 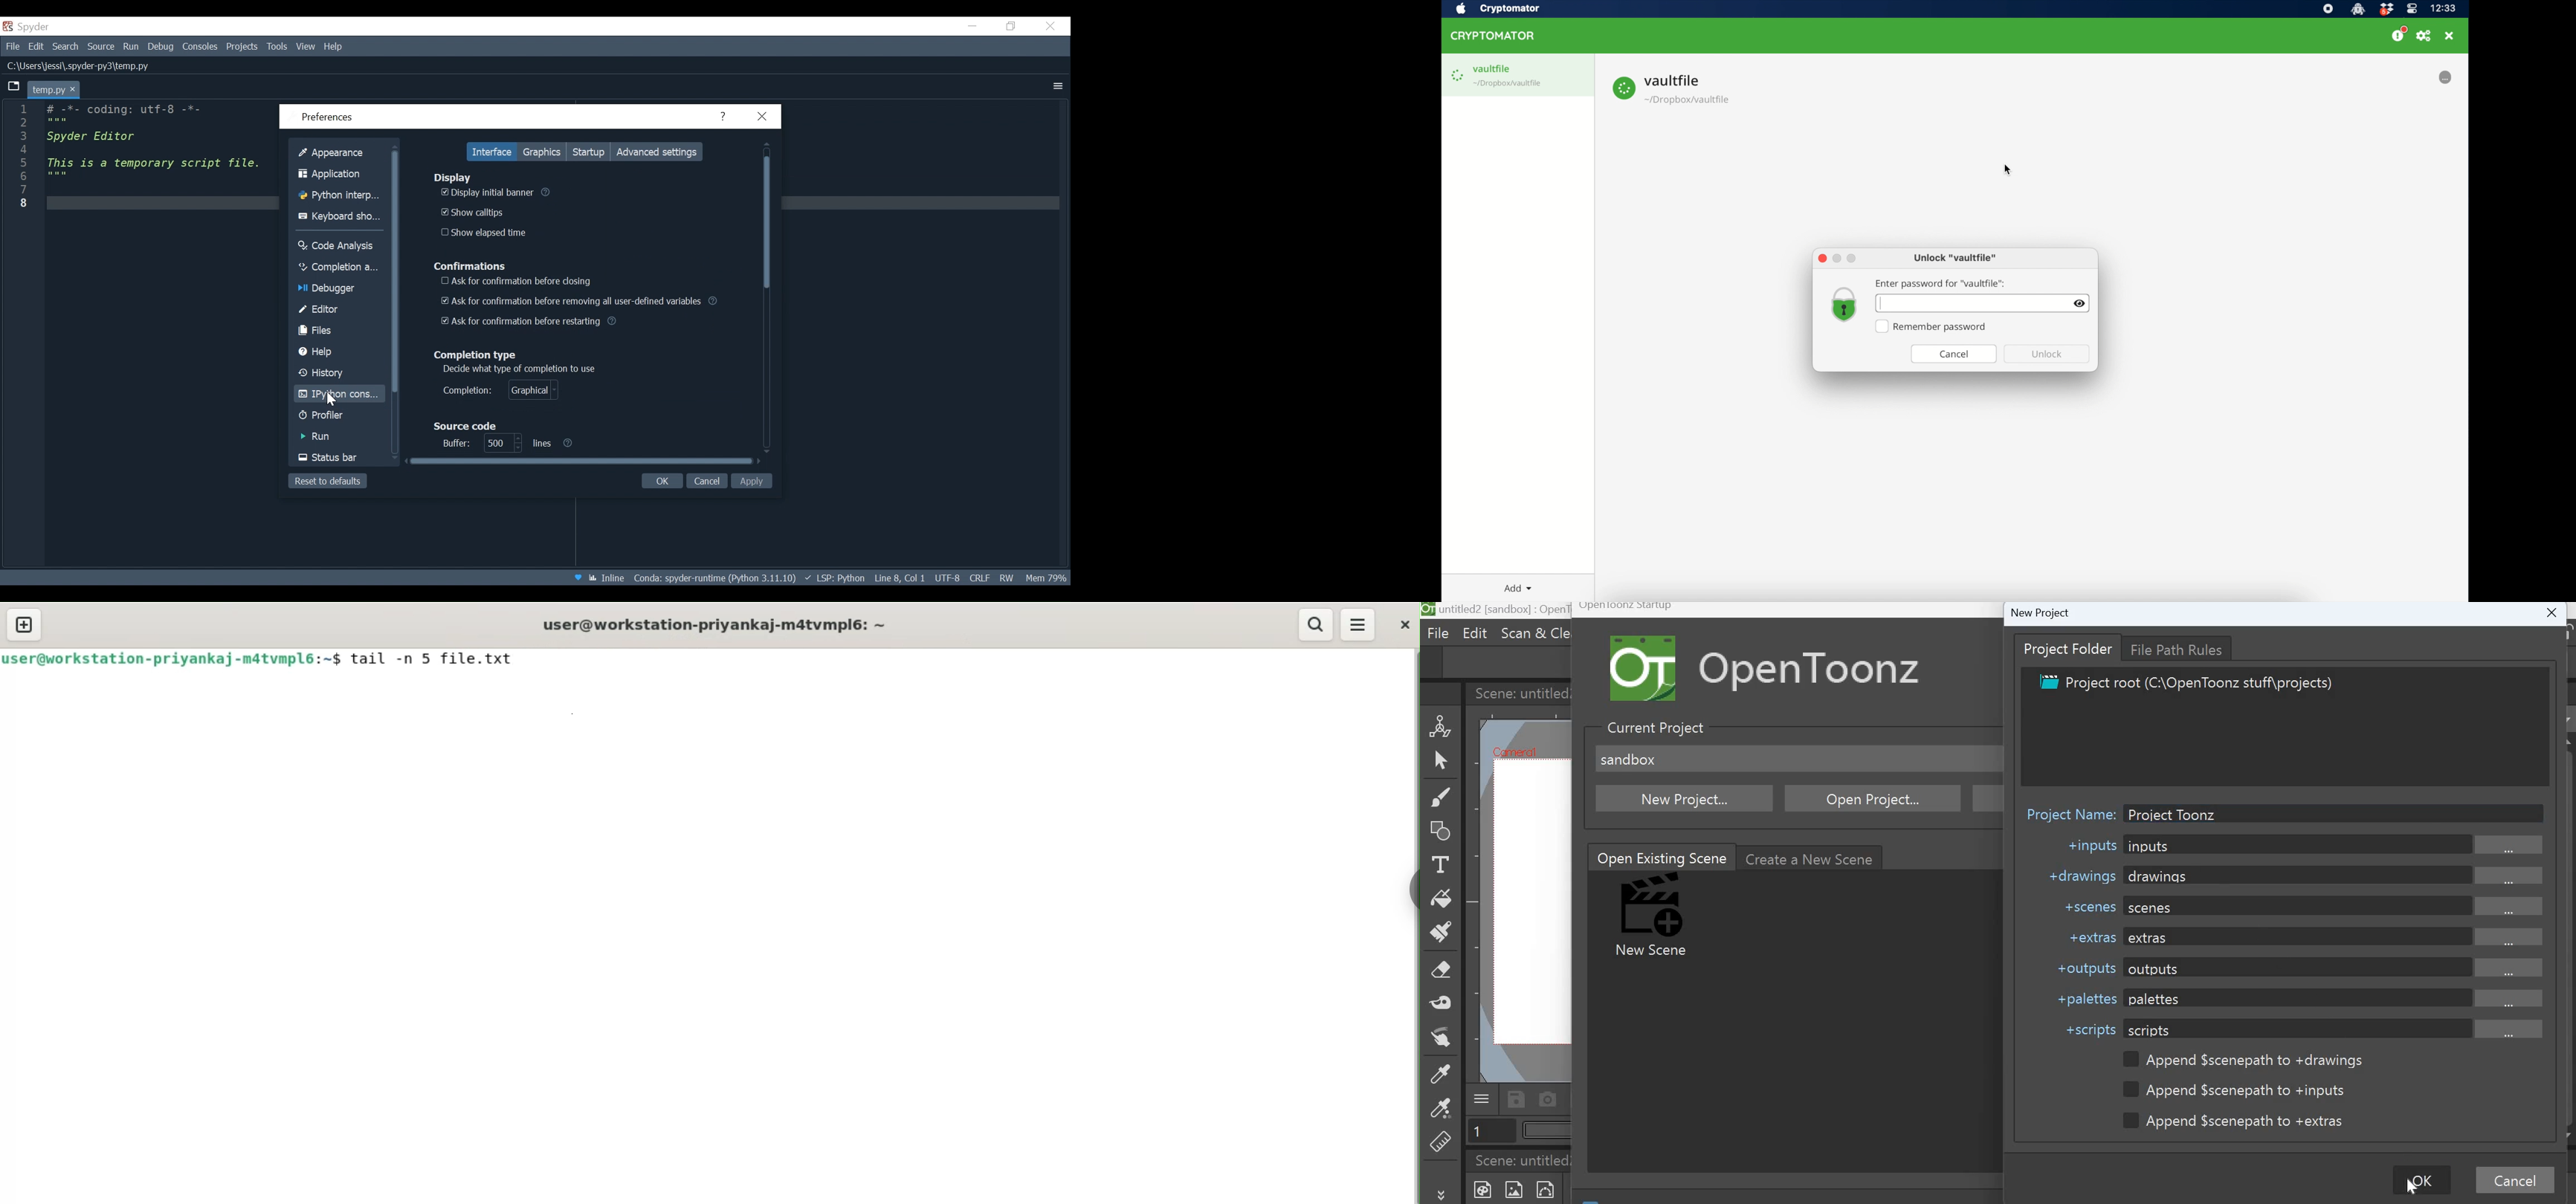 I want to click on Debug, so click(x=157, y=46).